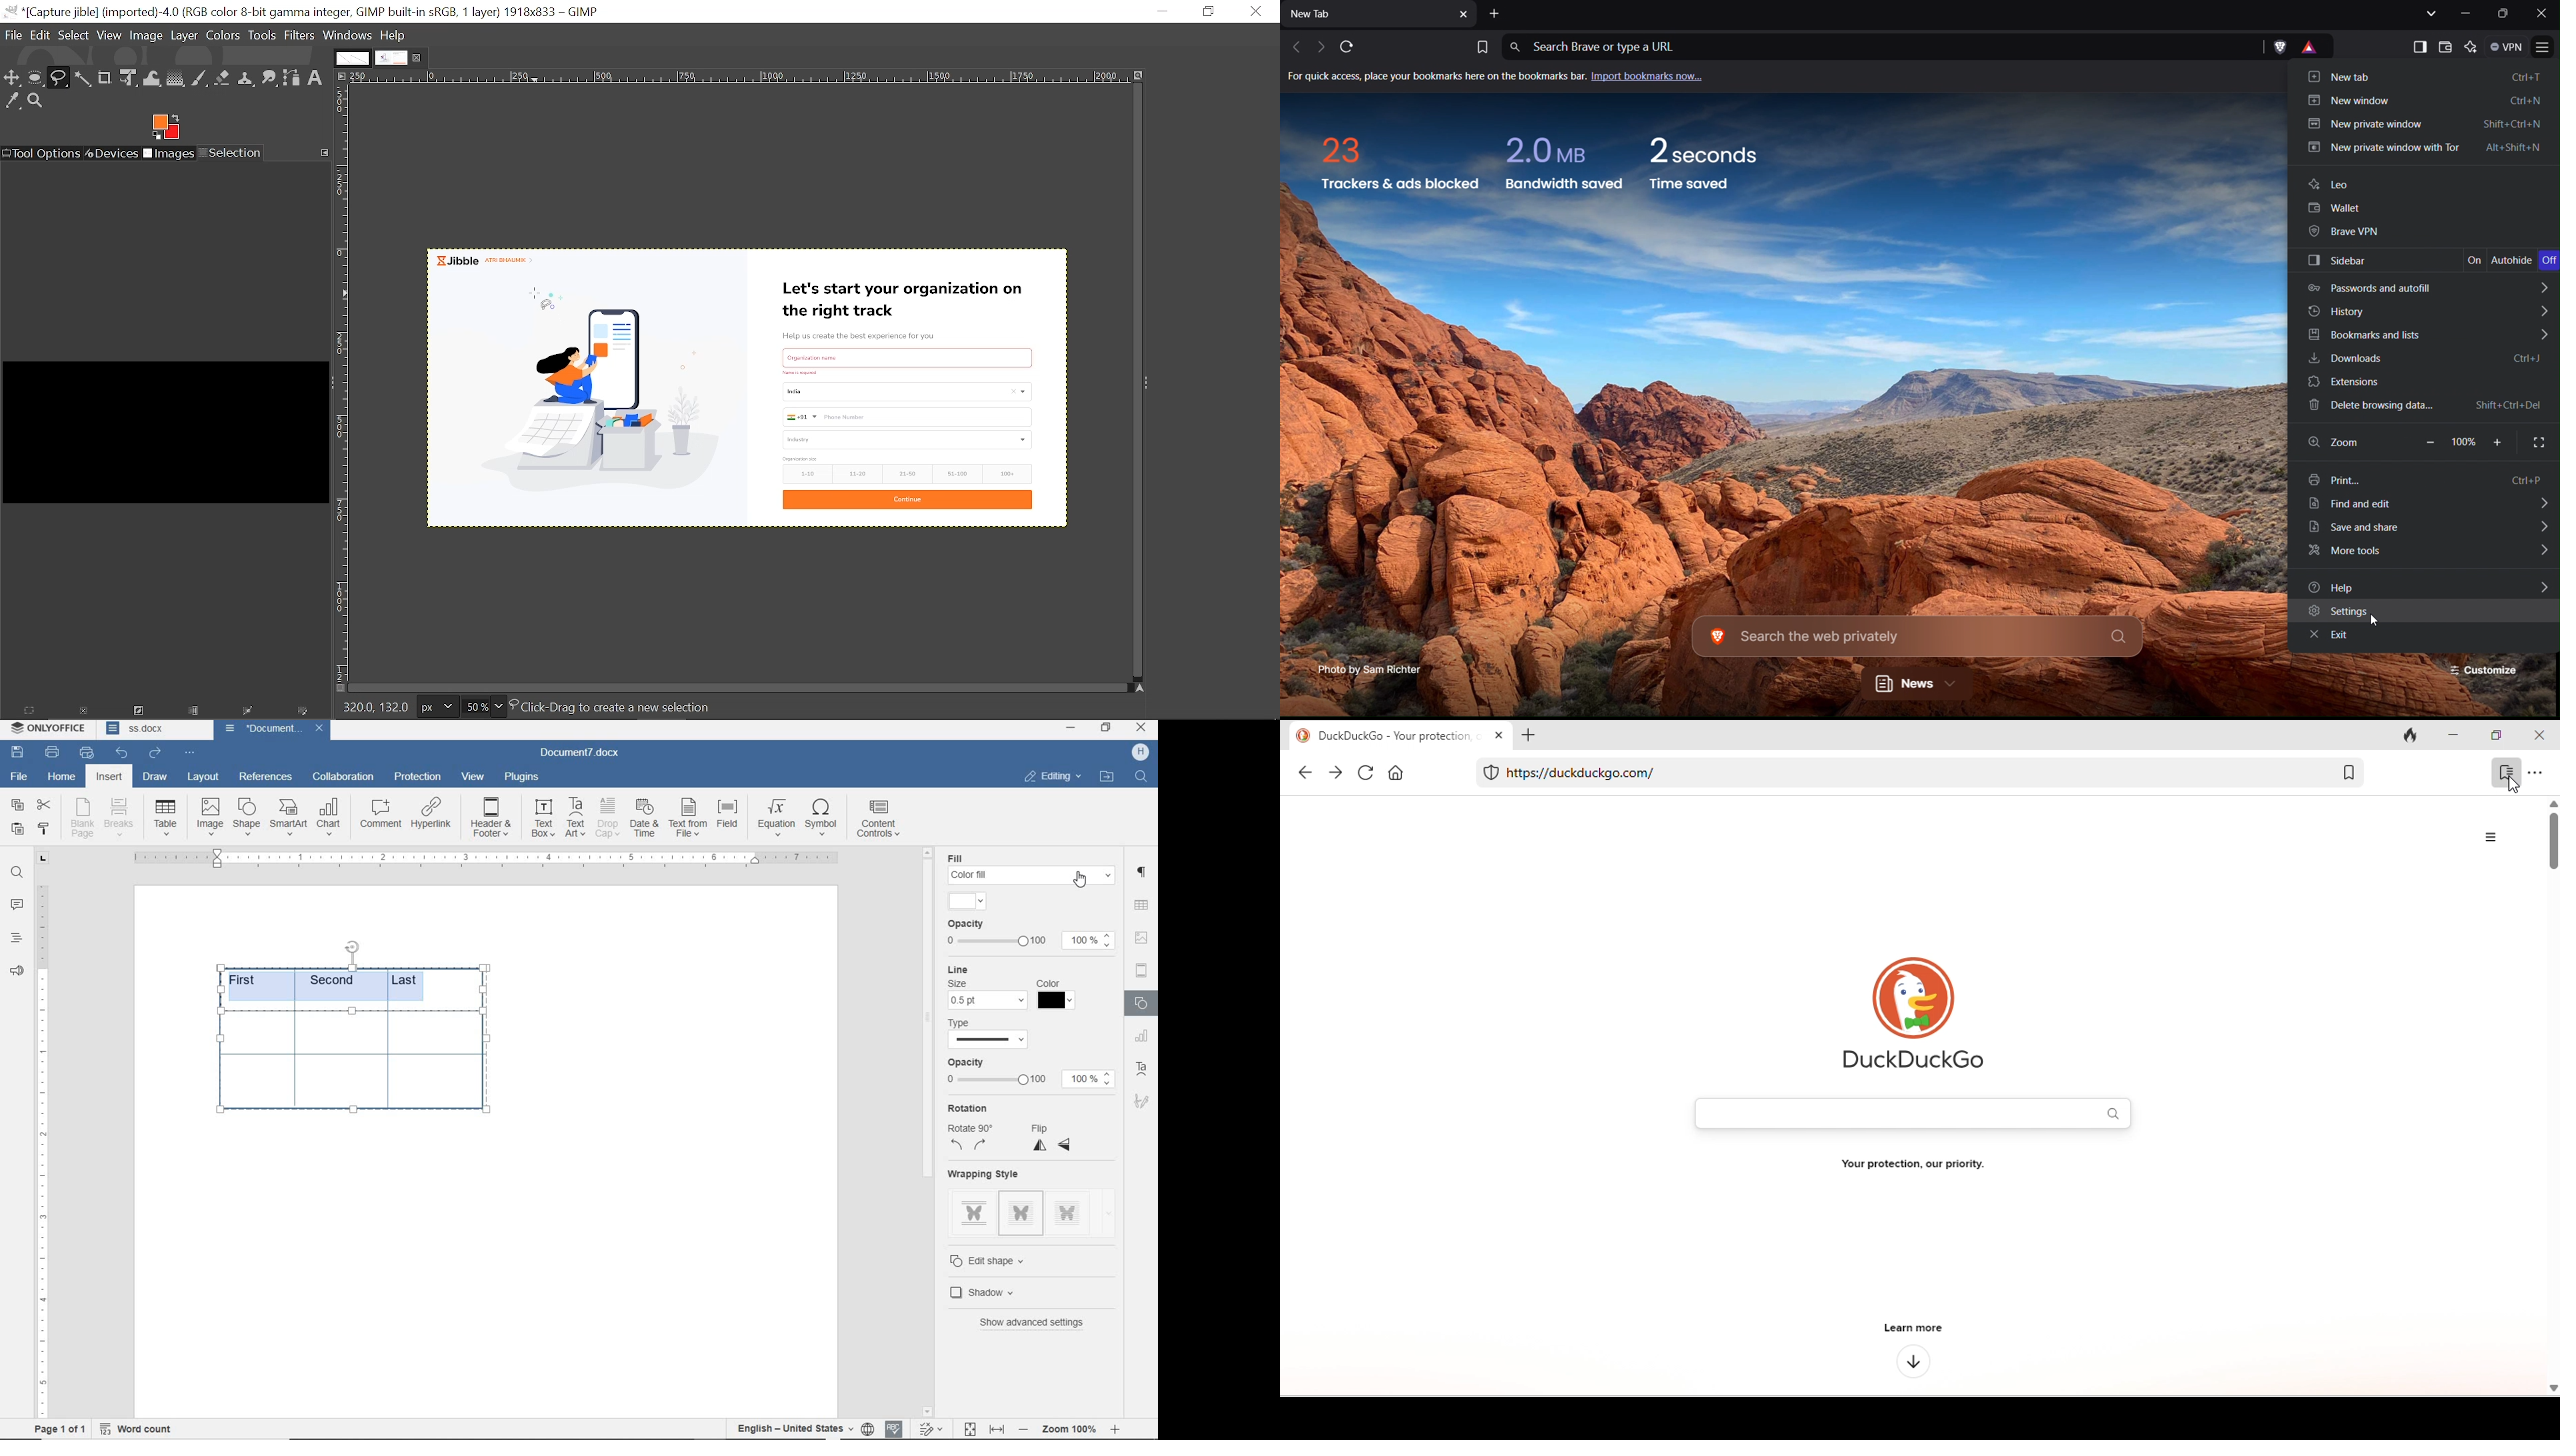 The image size is (2576, 1456). What do you see at coordinates (824, 817) in the screenshot?
I see `symbol` at bounding box center [824, 817].